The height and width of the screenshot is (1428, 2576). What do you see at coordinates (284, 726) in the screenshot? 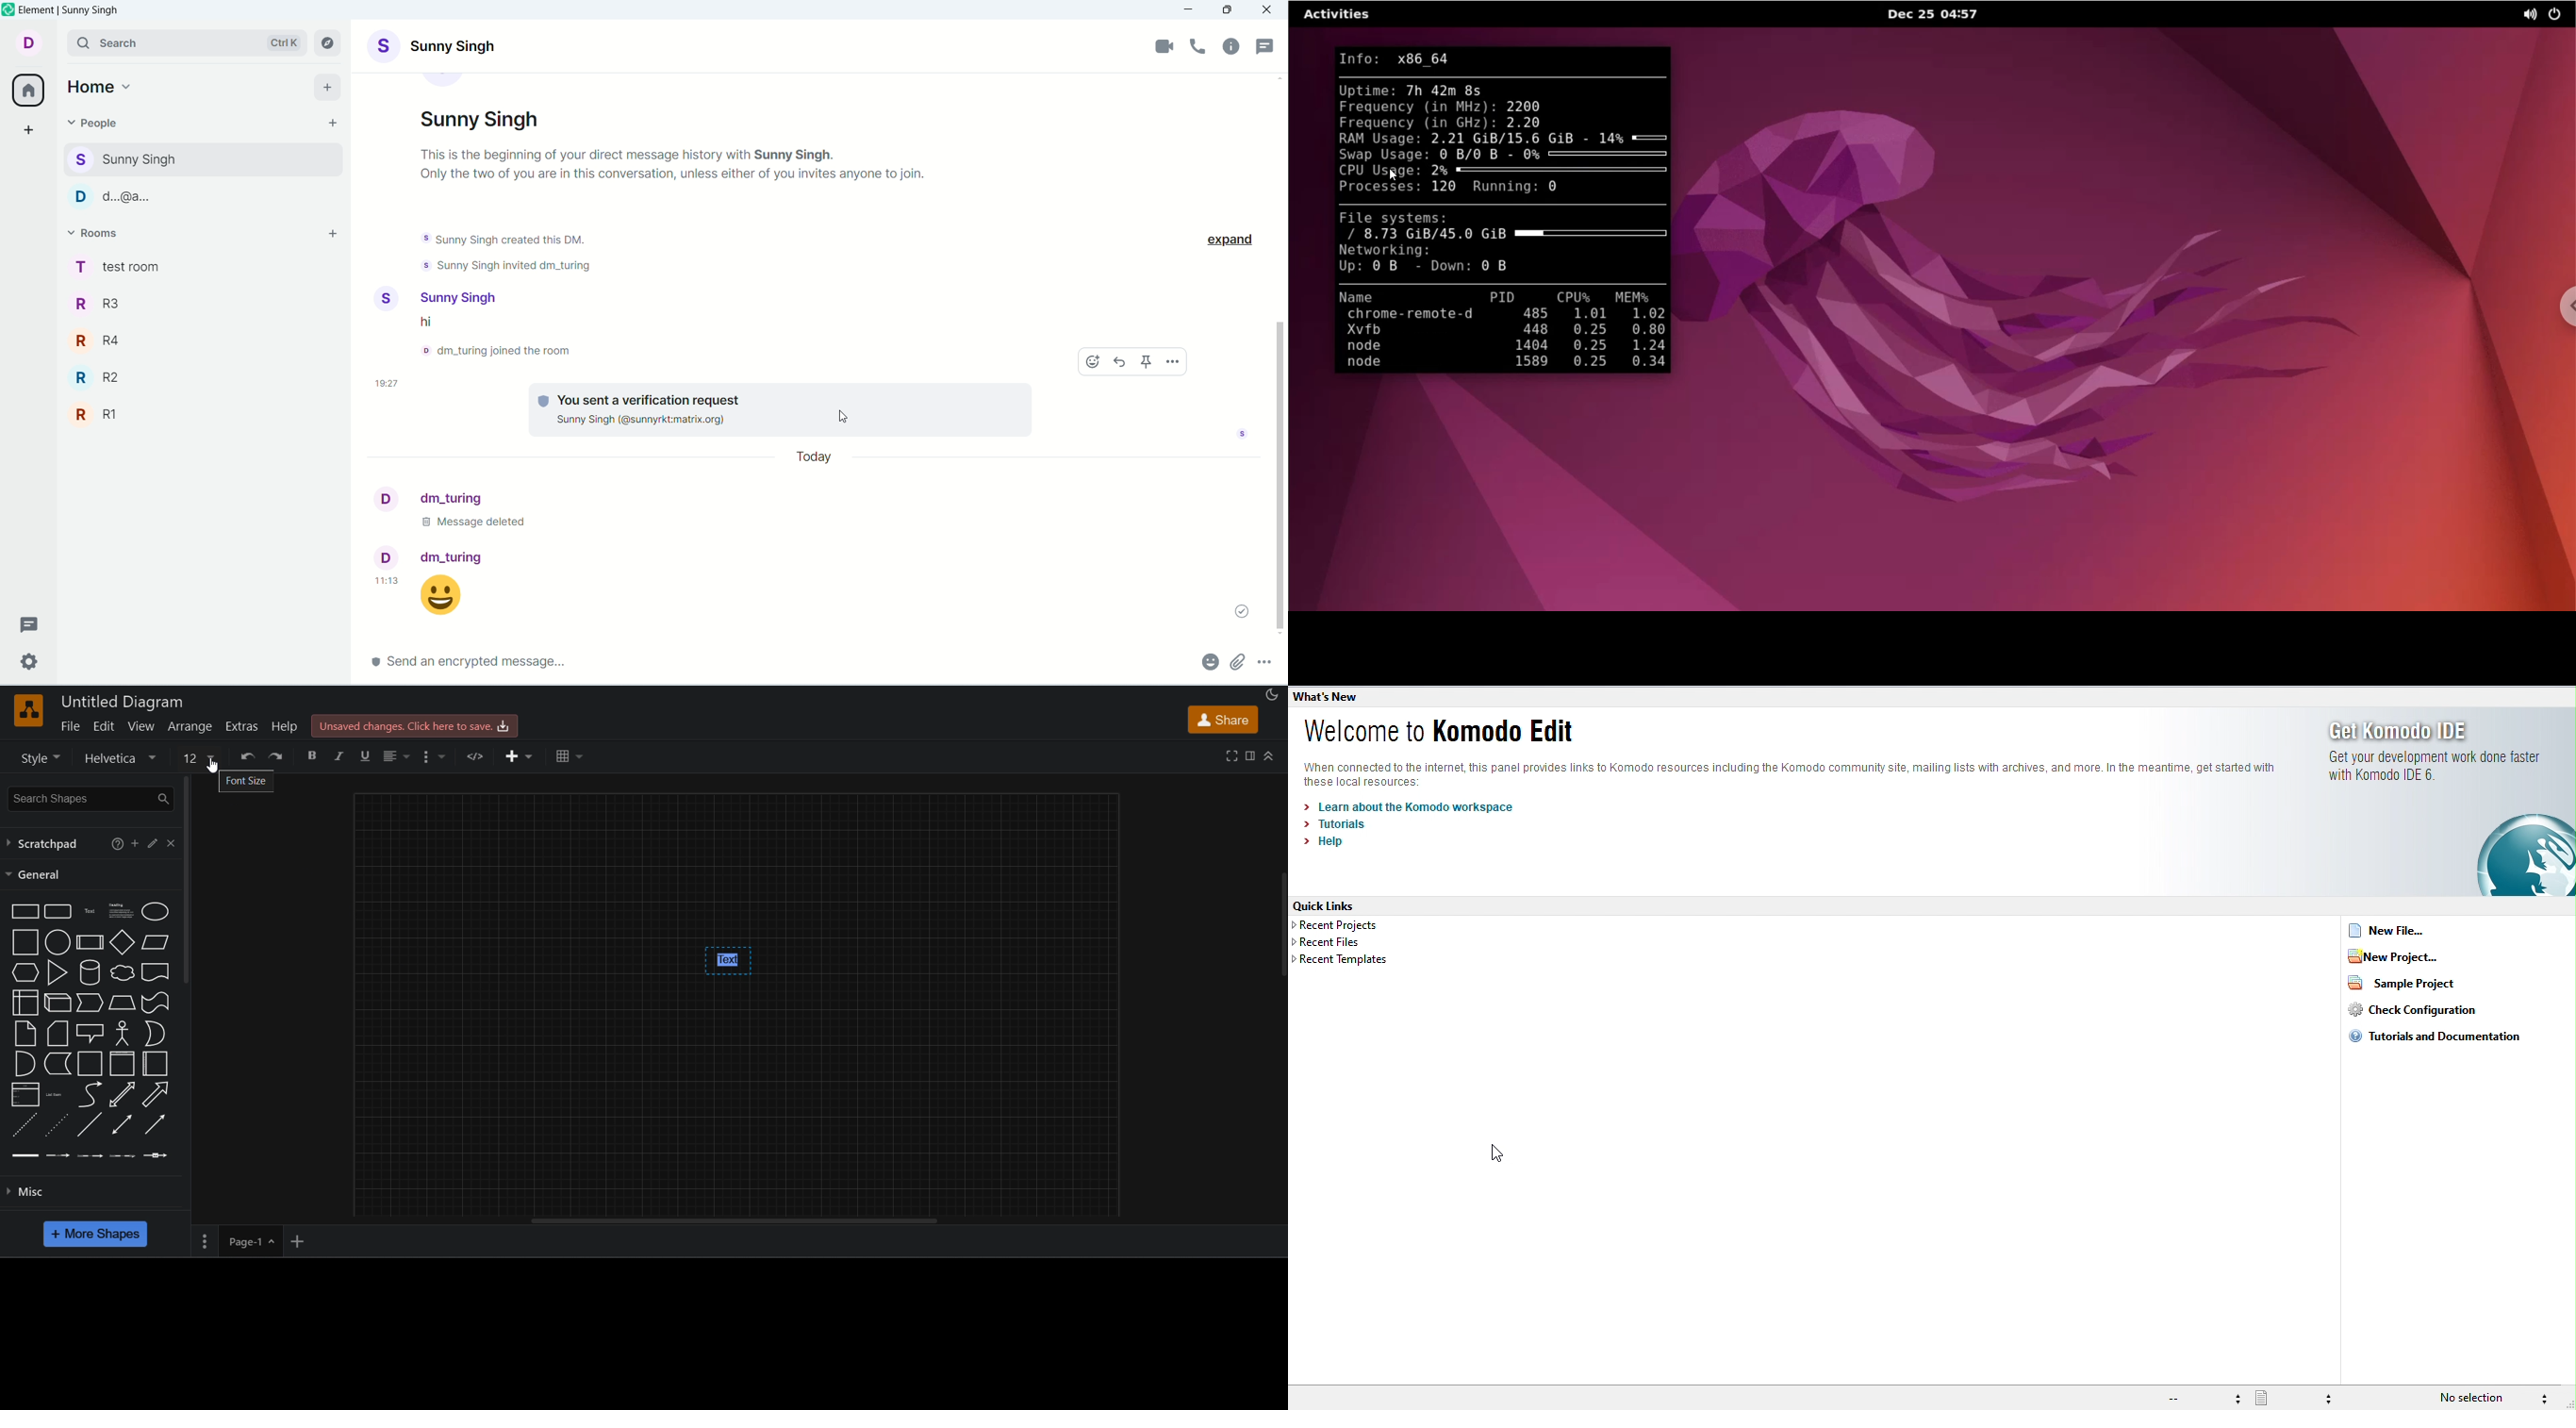
I see `help` at bounding box center [284, 726].